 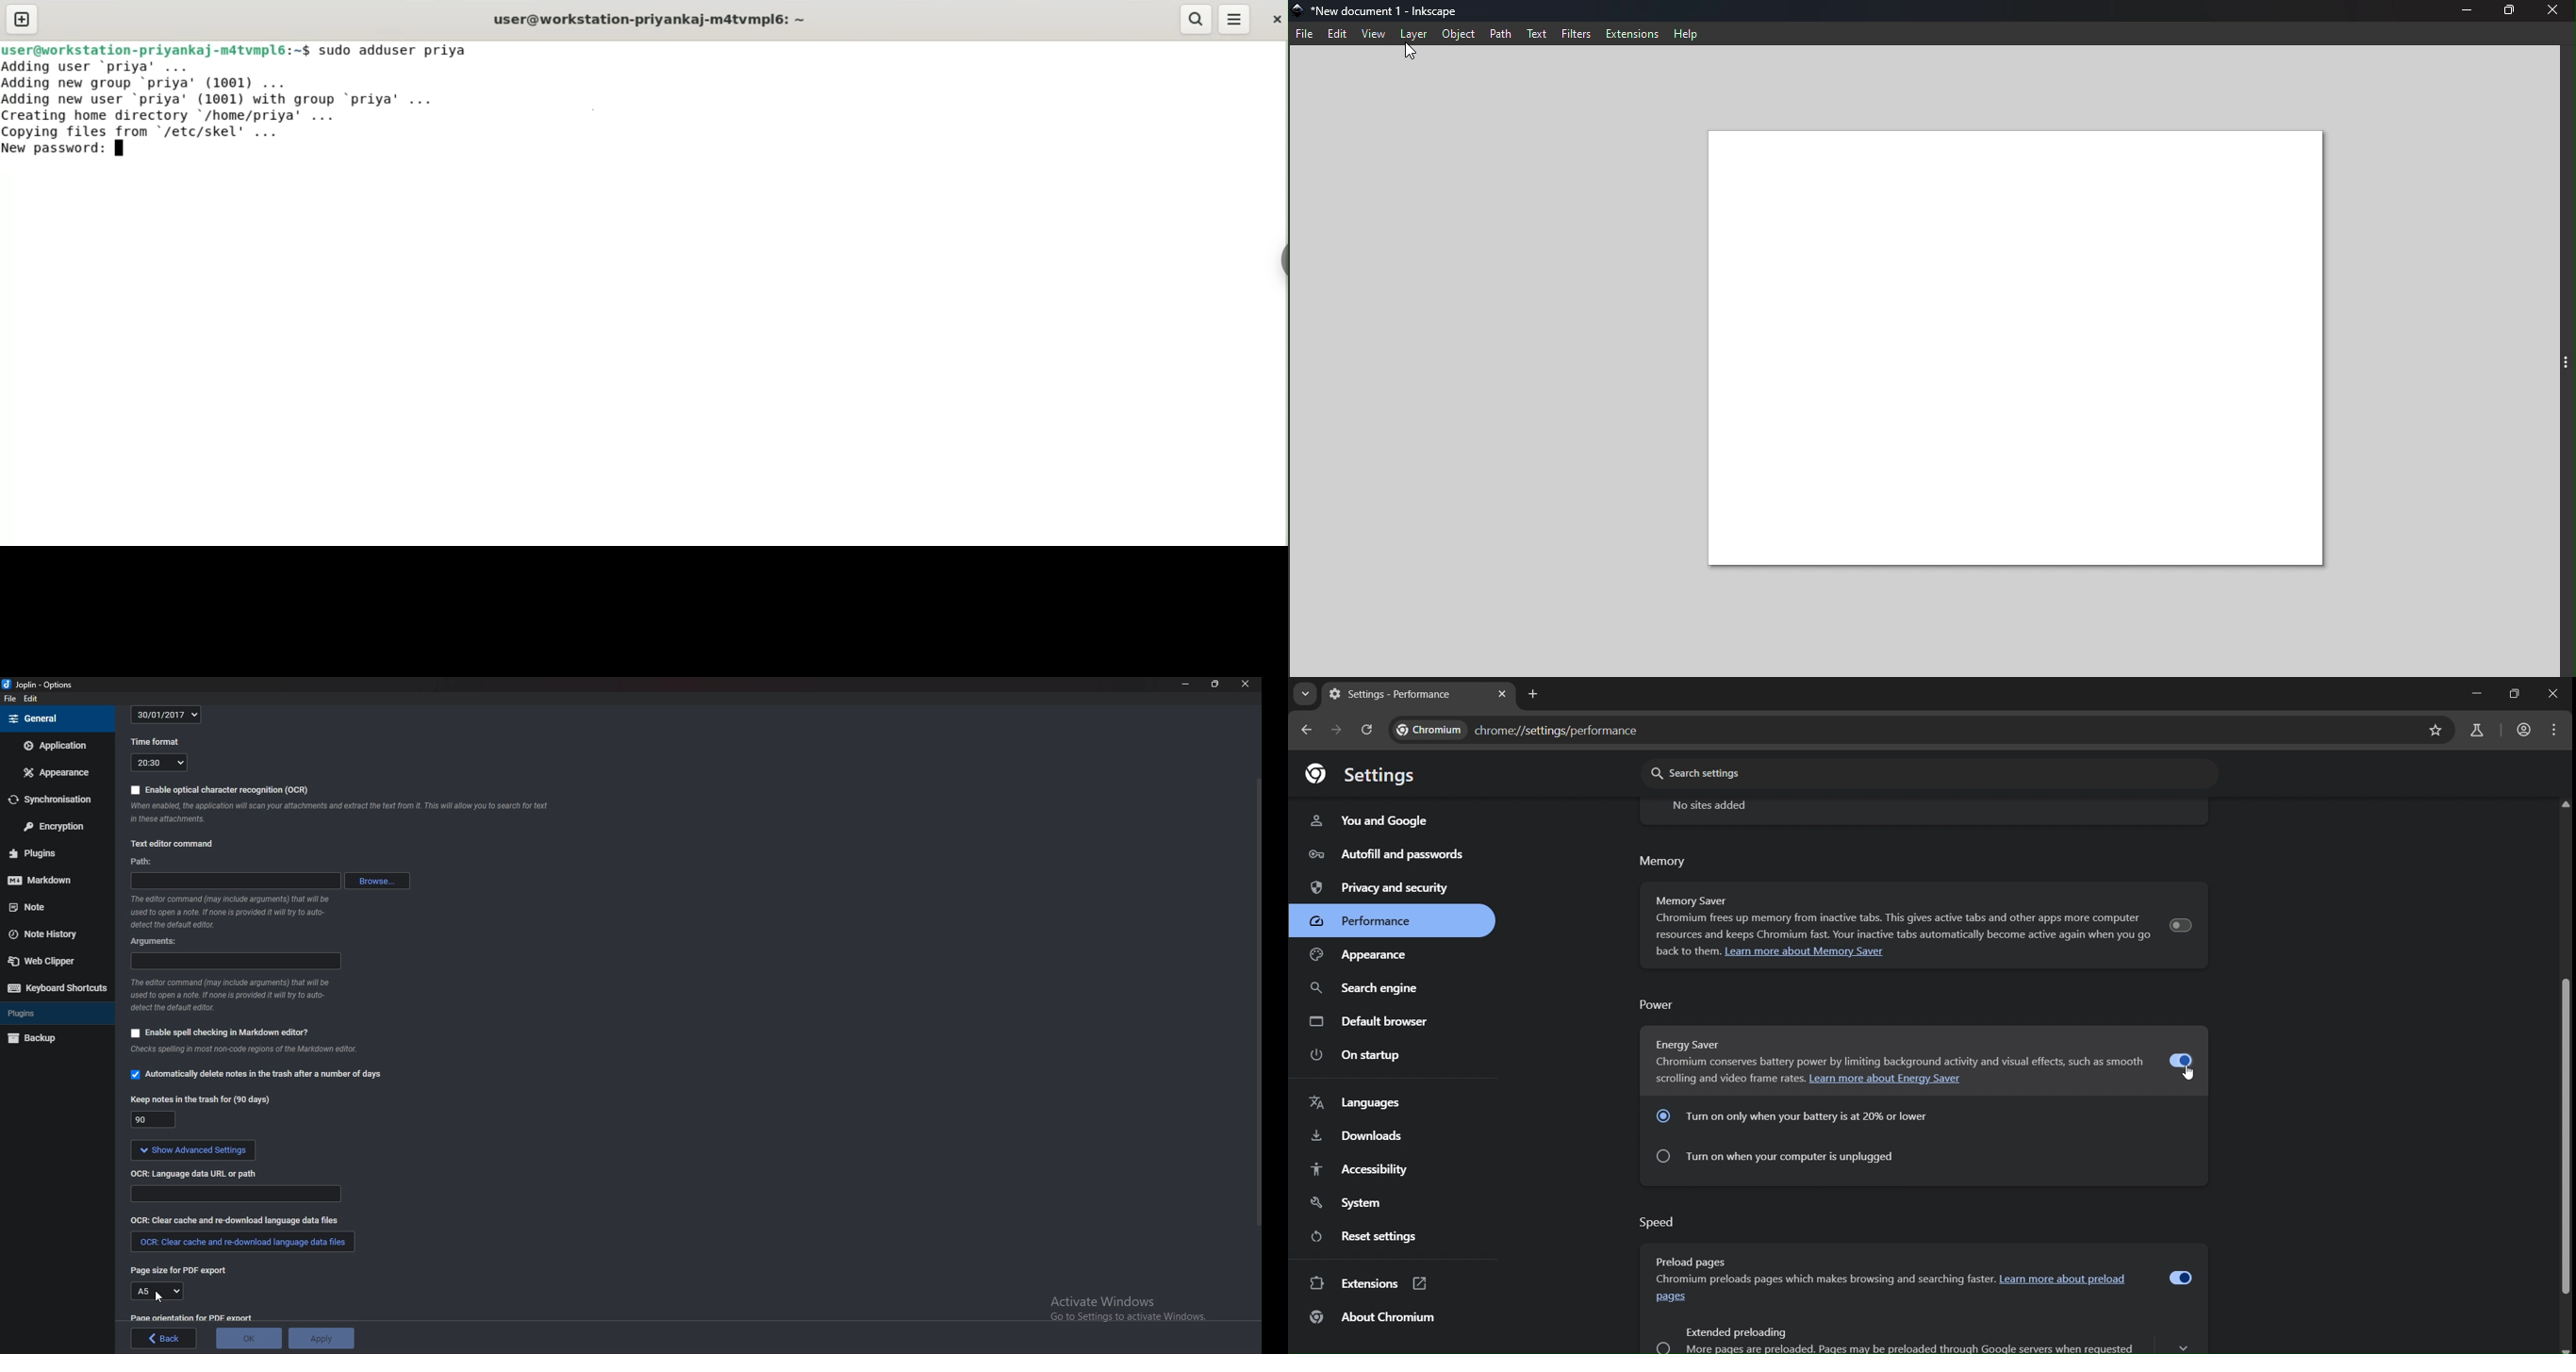 I want to click on path, so click(x=148, y=861).